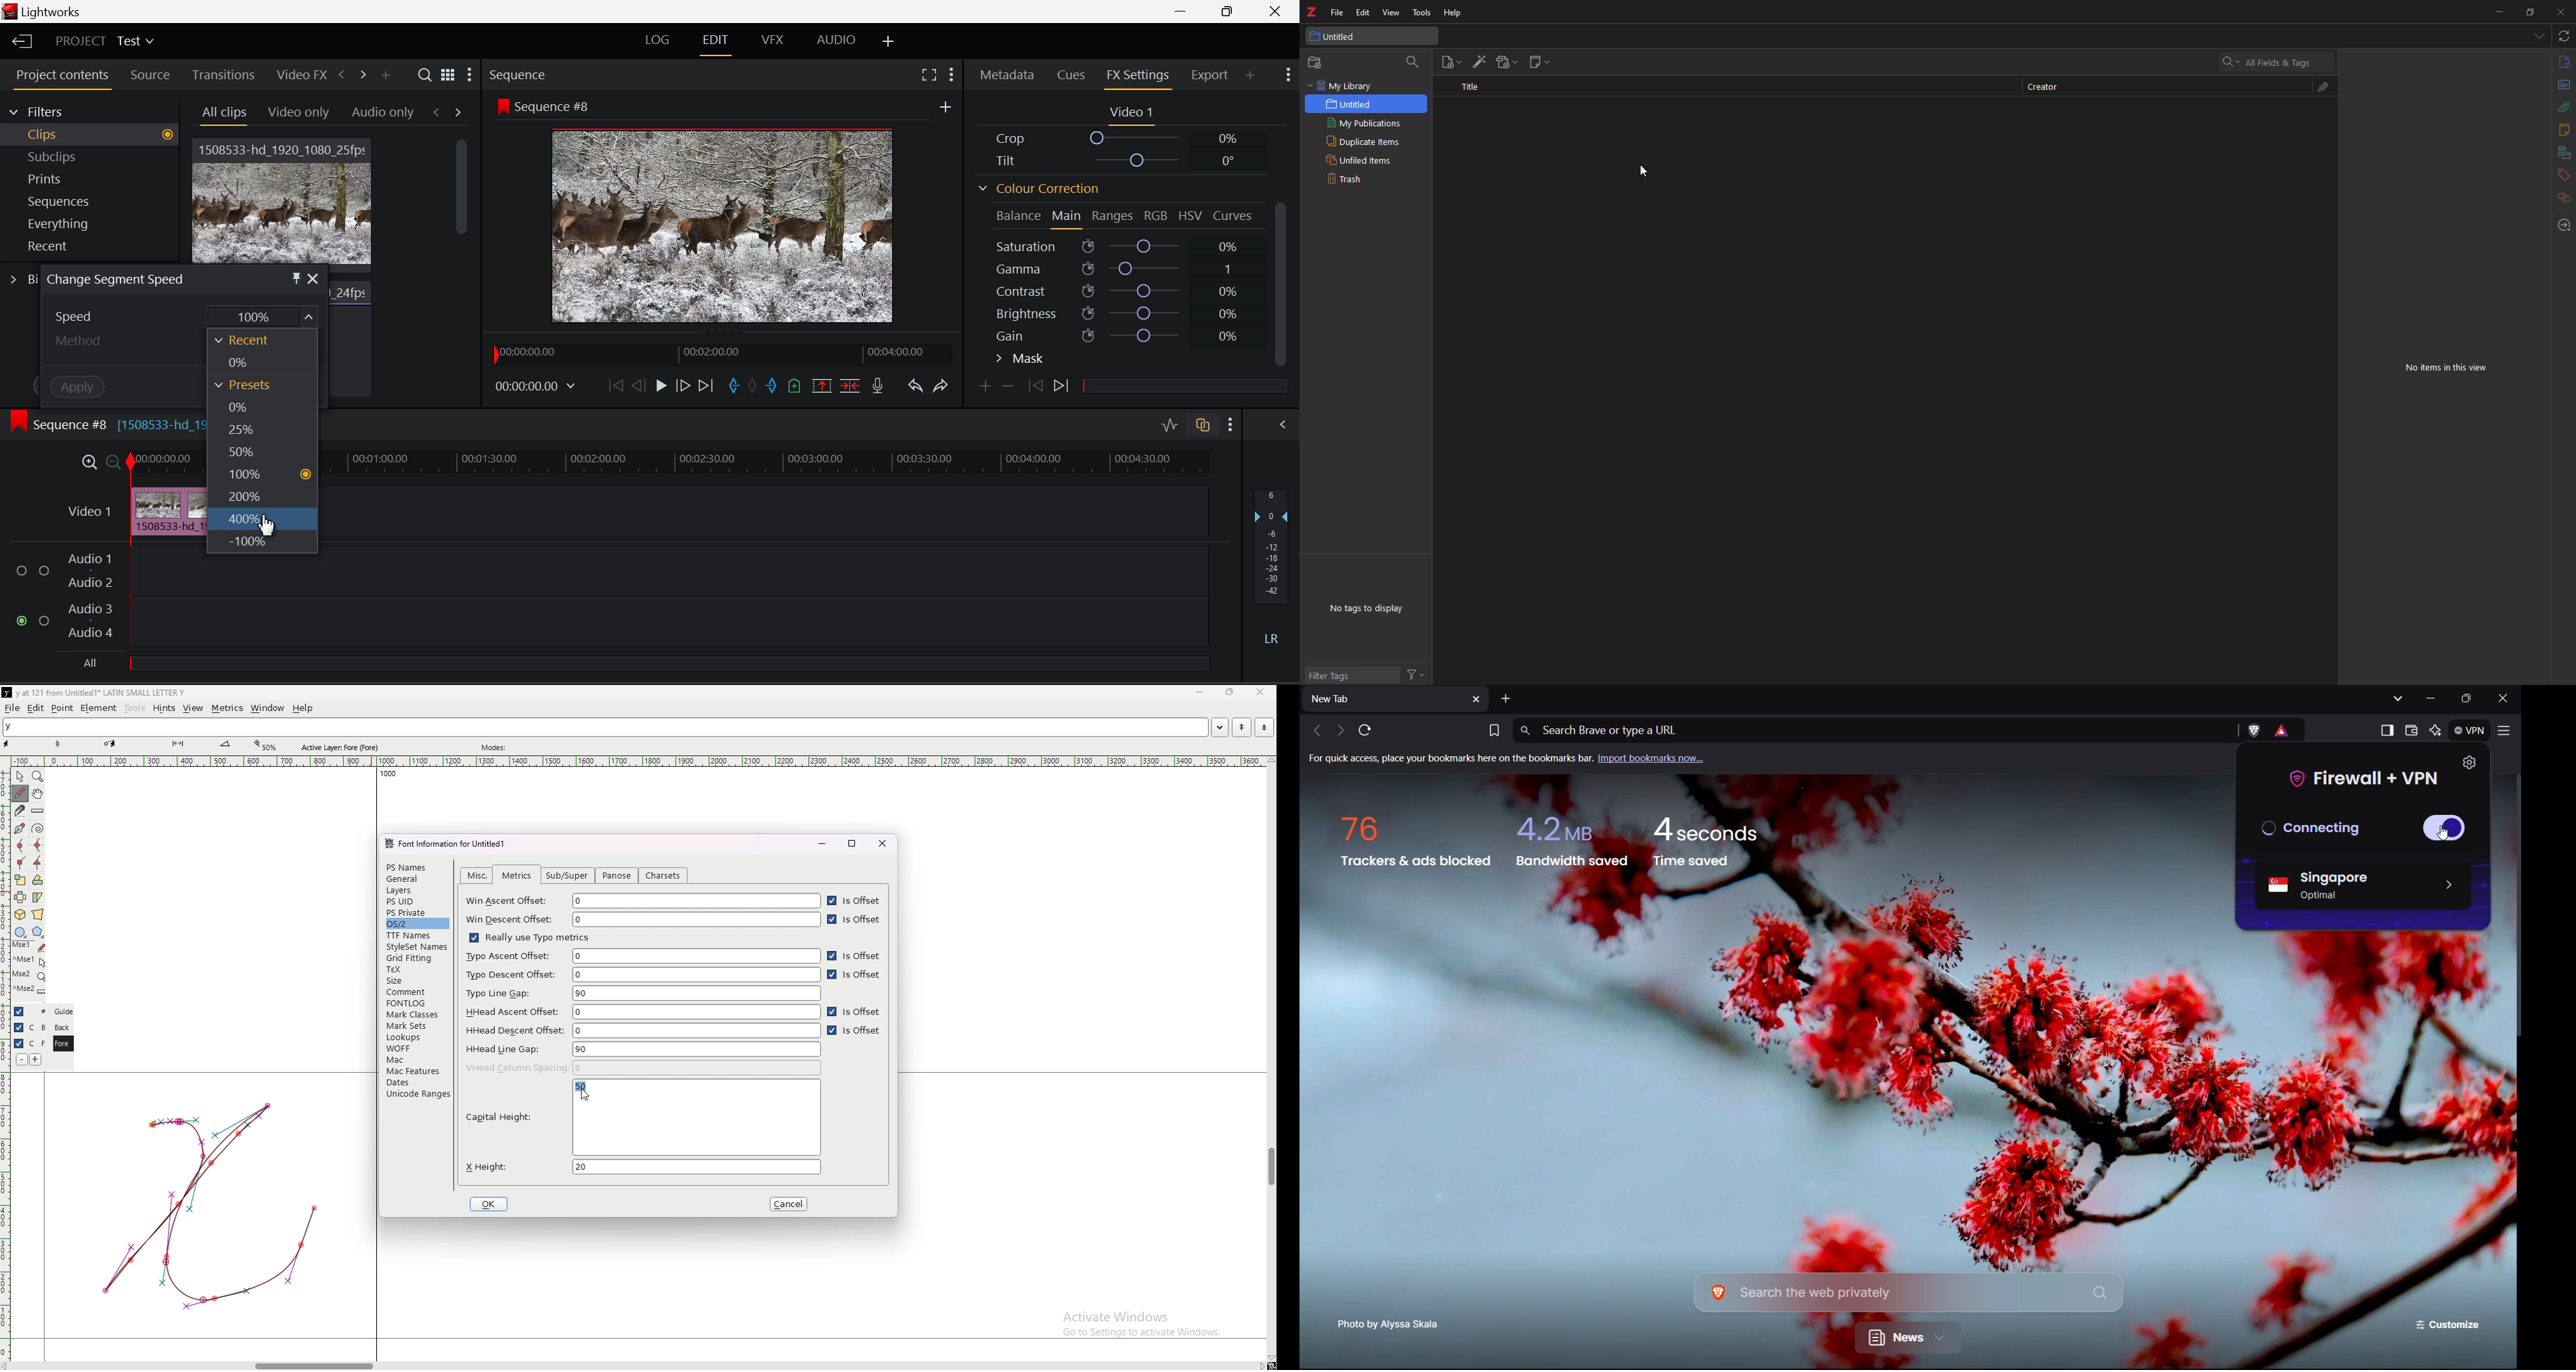  Describe the element at coordinates (9, 1365) in the screenshot. I see `scroll right` at that location.